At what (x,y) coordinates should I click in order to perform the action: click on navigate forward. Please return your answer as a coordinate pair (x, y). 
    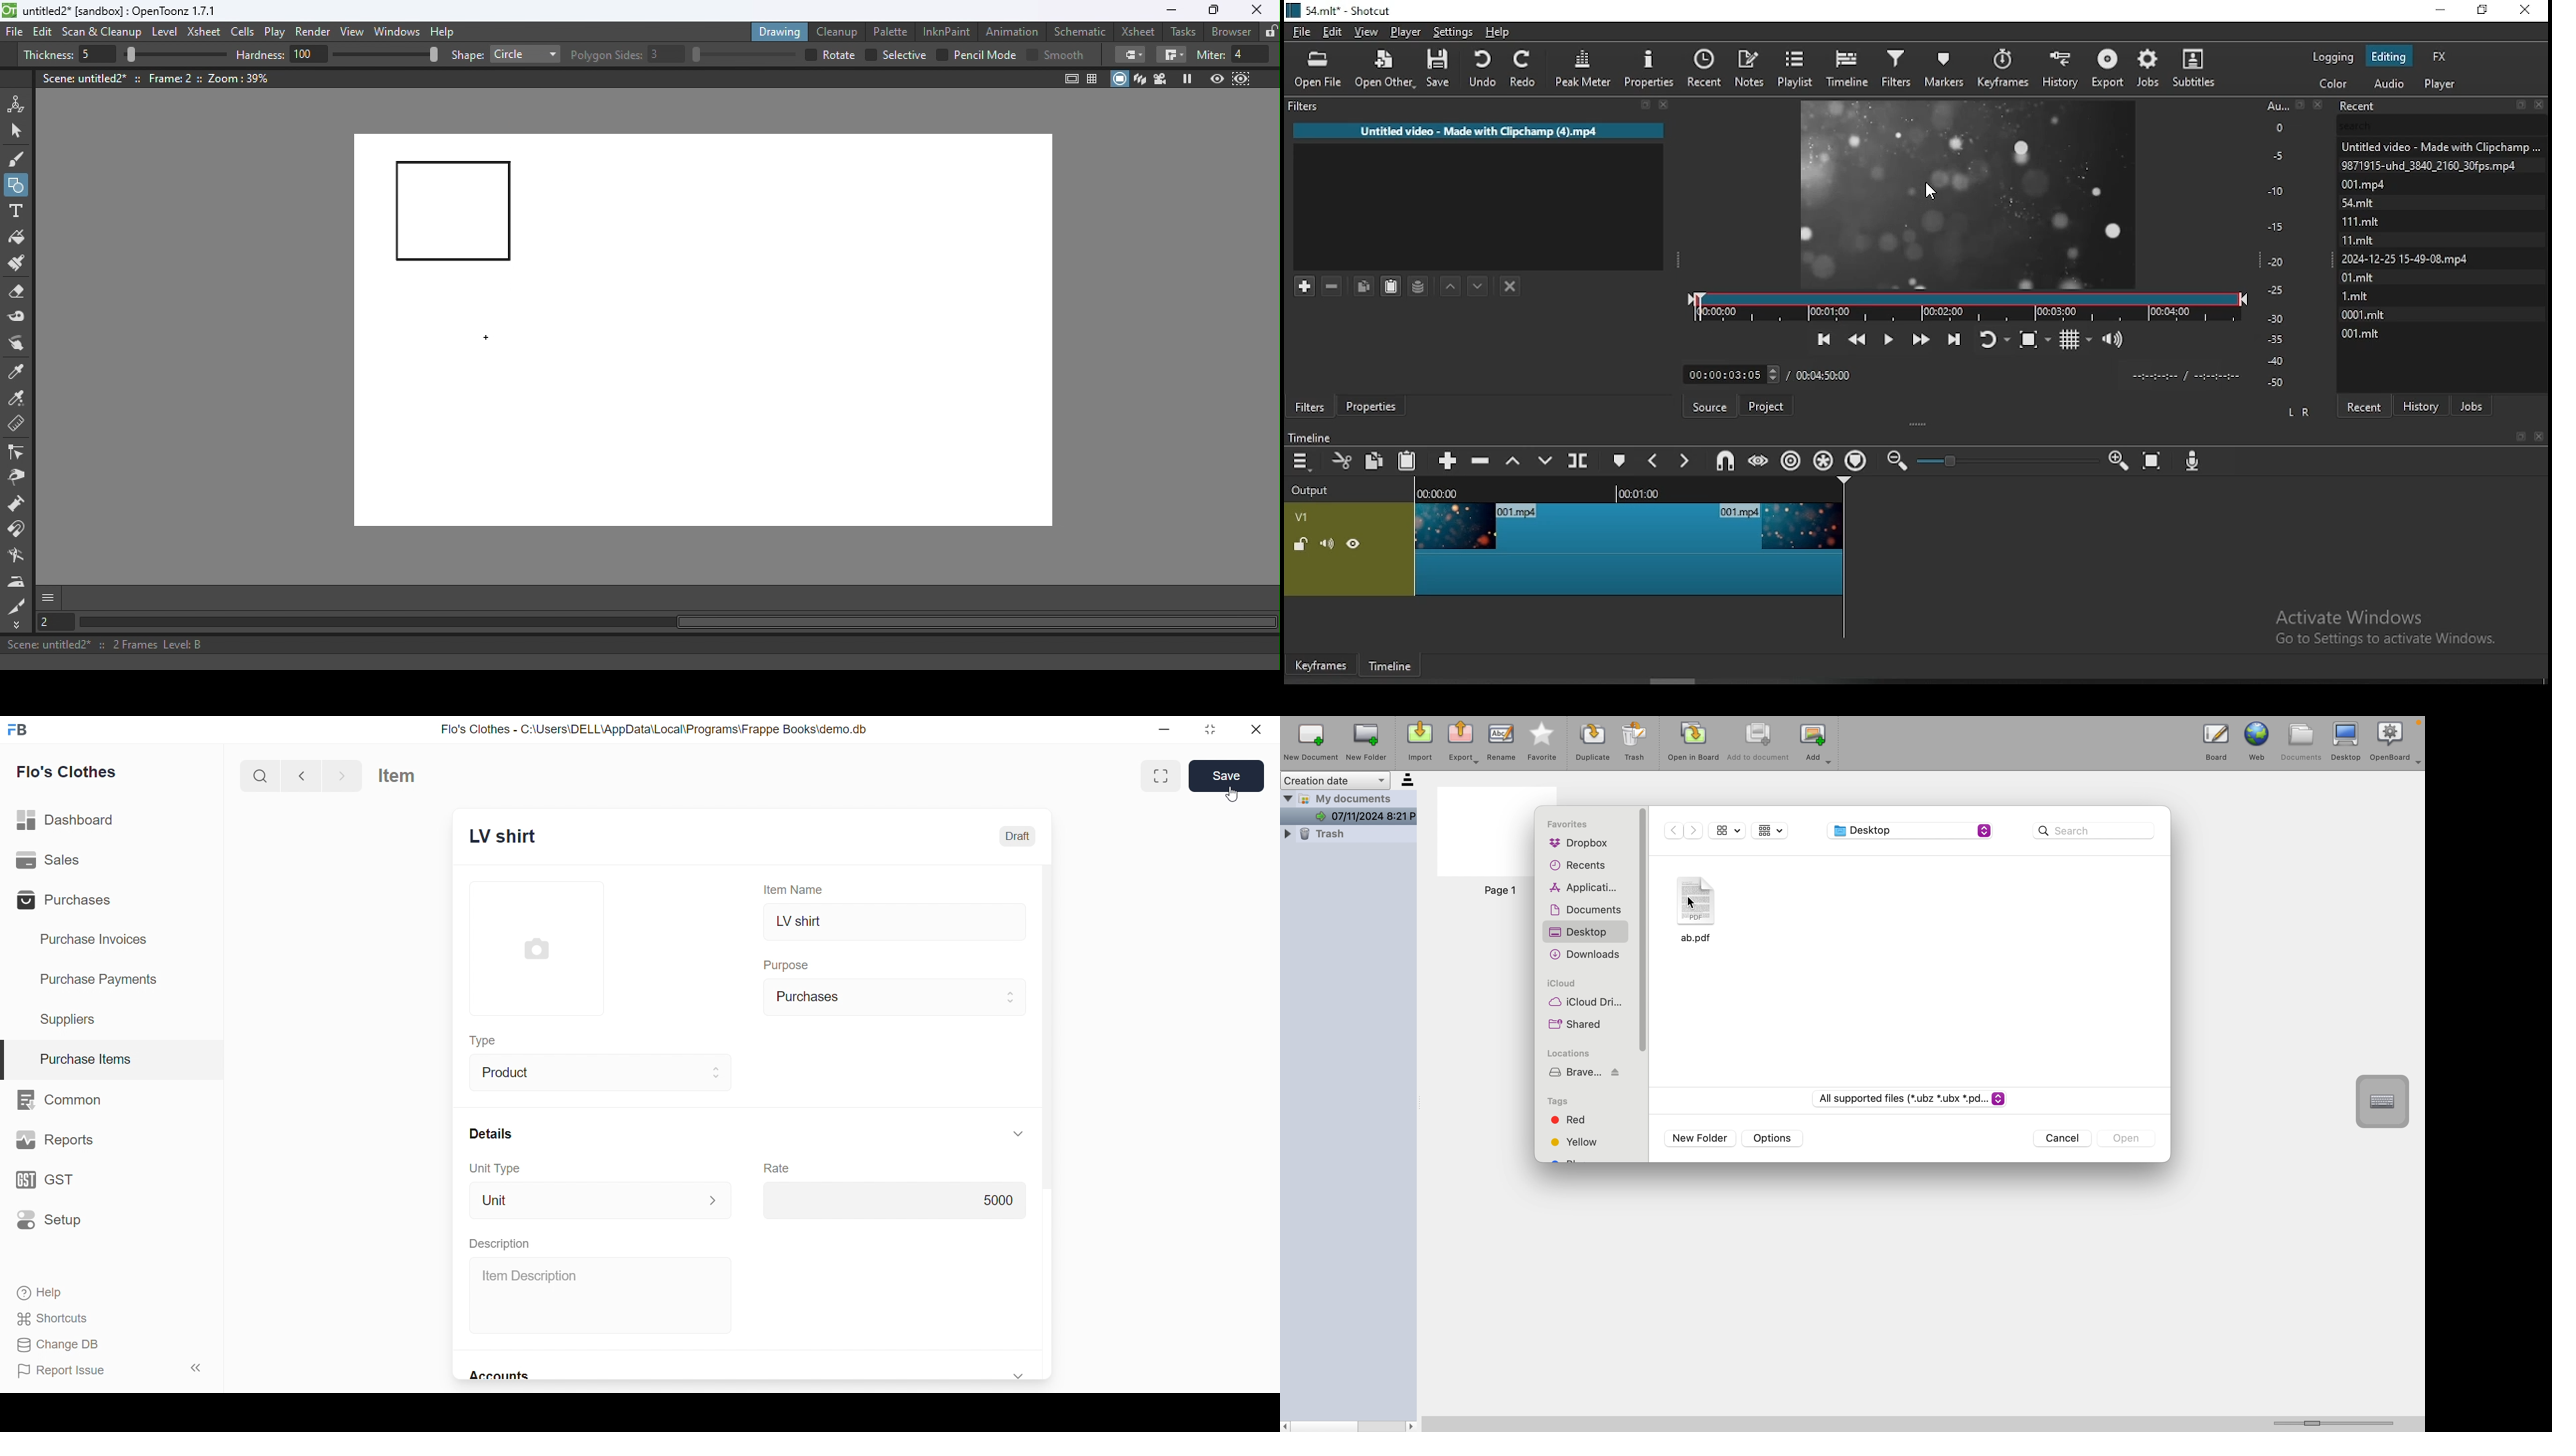
    Looking at the image, I should click on (344, 775).